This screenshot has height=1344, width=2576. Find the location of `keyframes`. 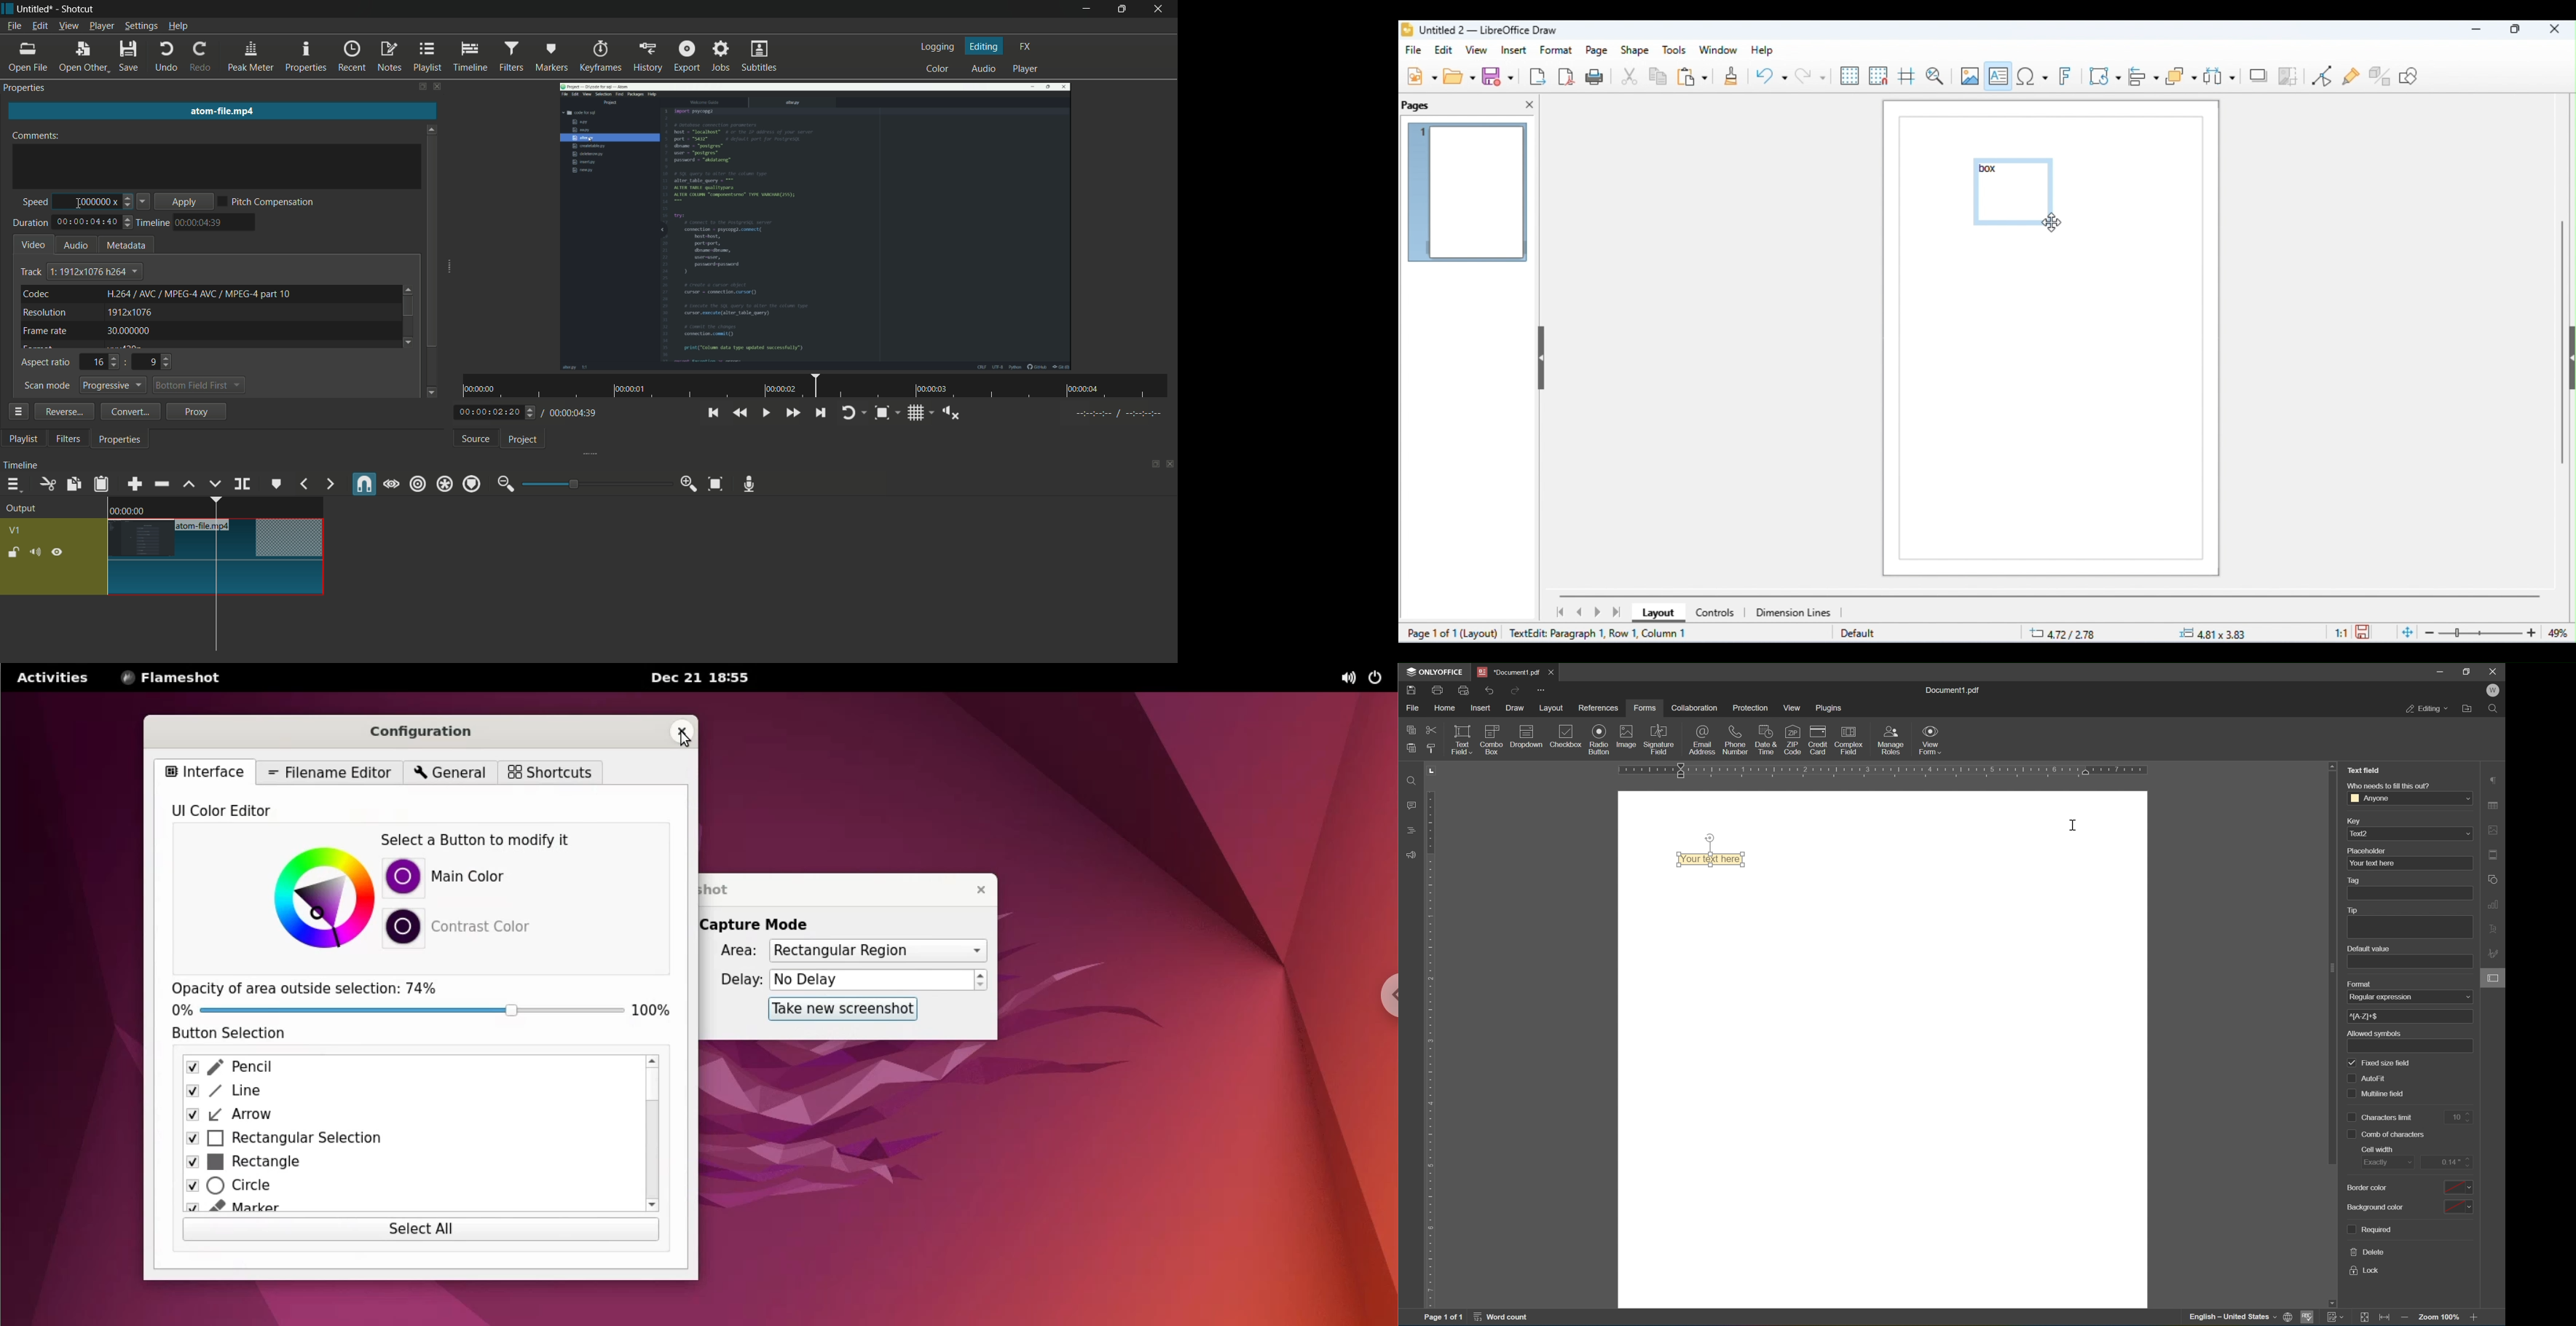

keyframes is located at coordinates (601, 55).